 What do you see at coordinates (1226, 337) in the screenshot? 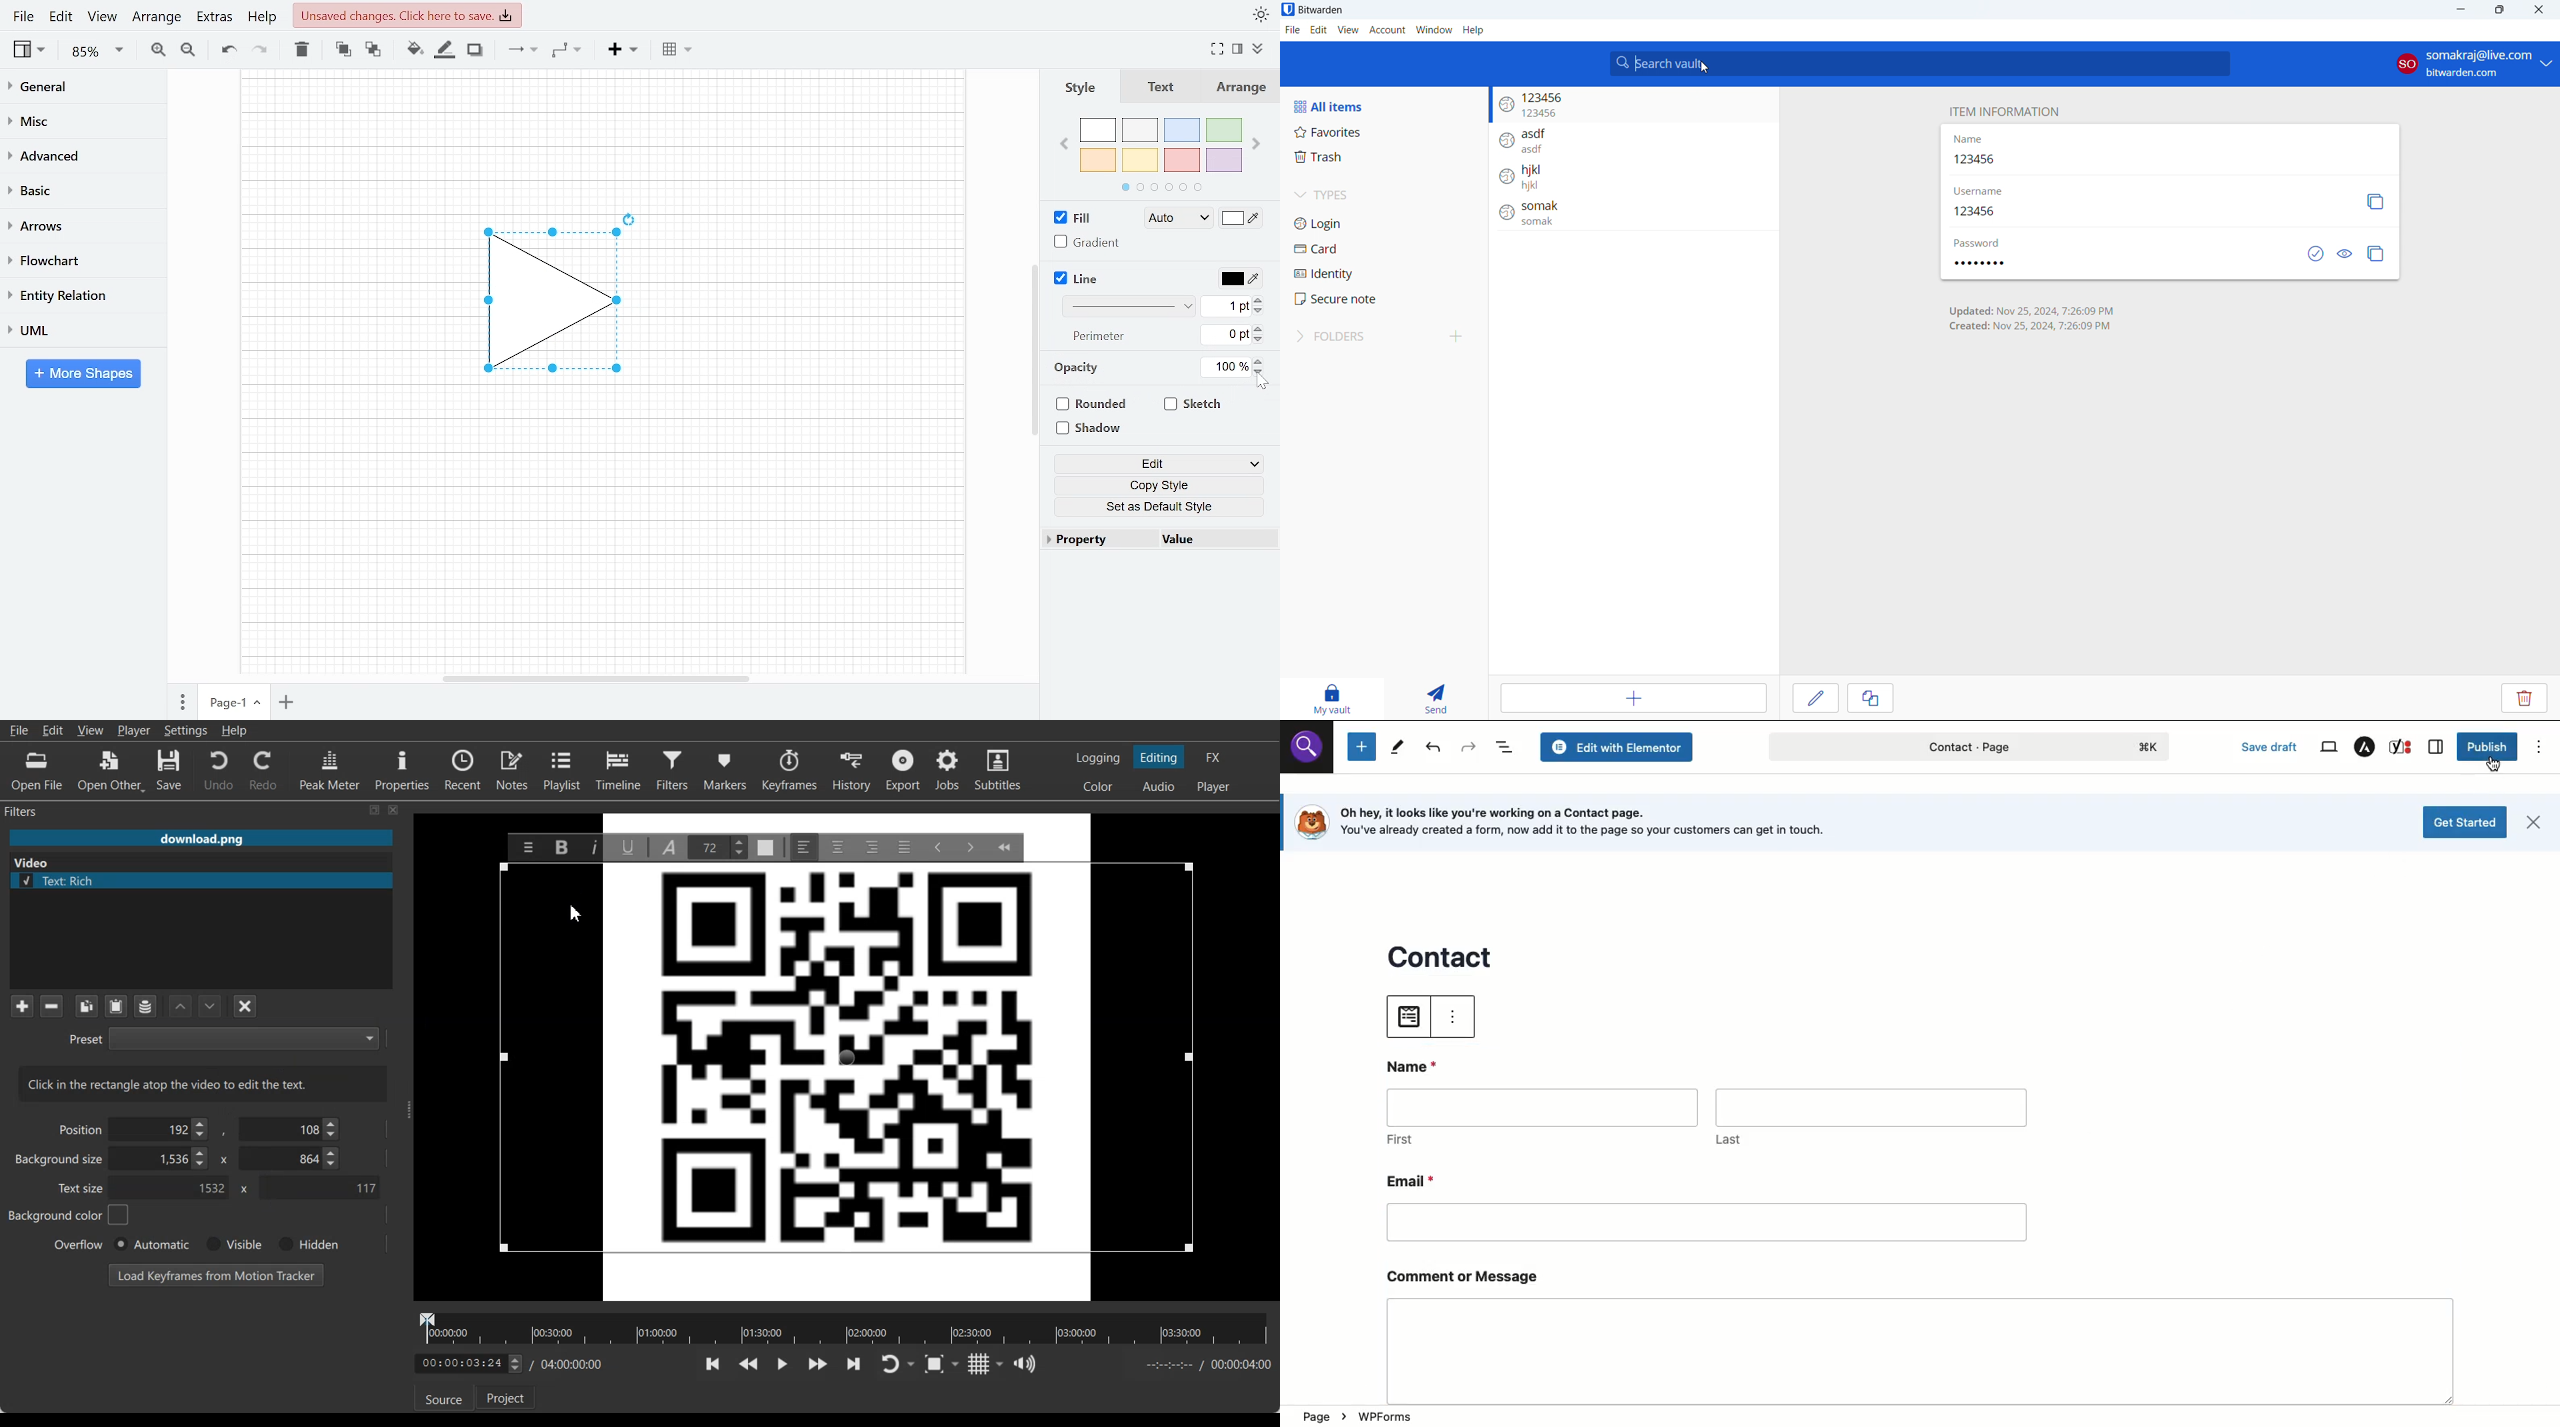
I see `Current perimeter` at bounding box center [1226, 337].